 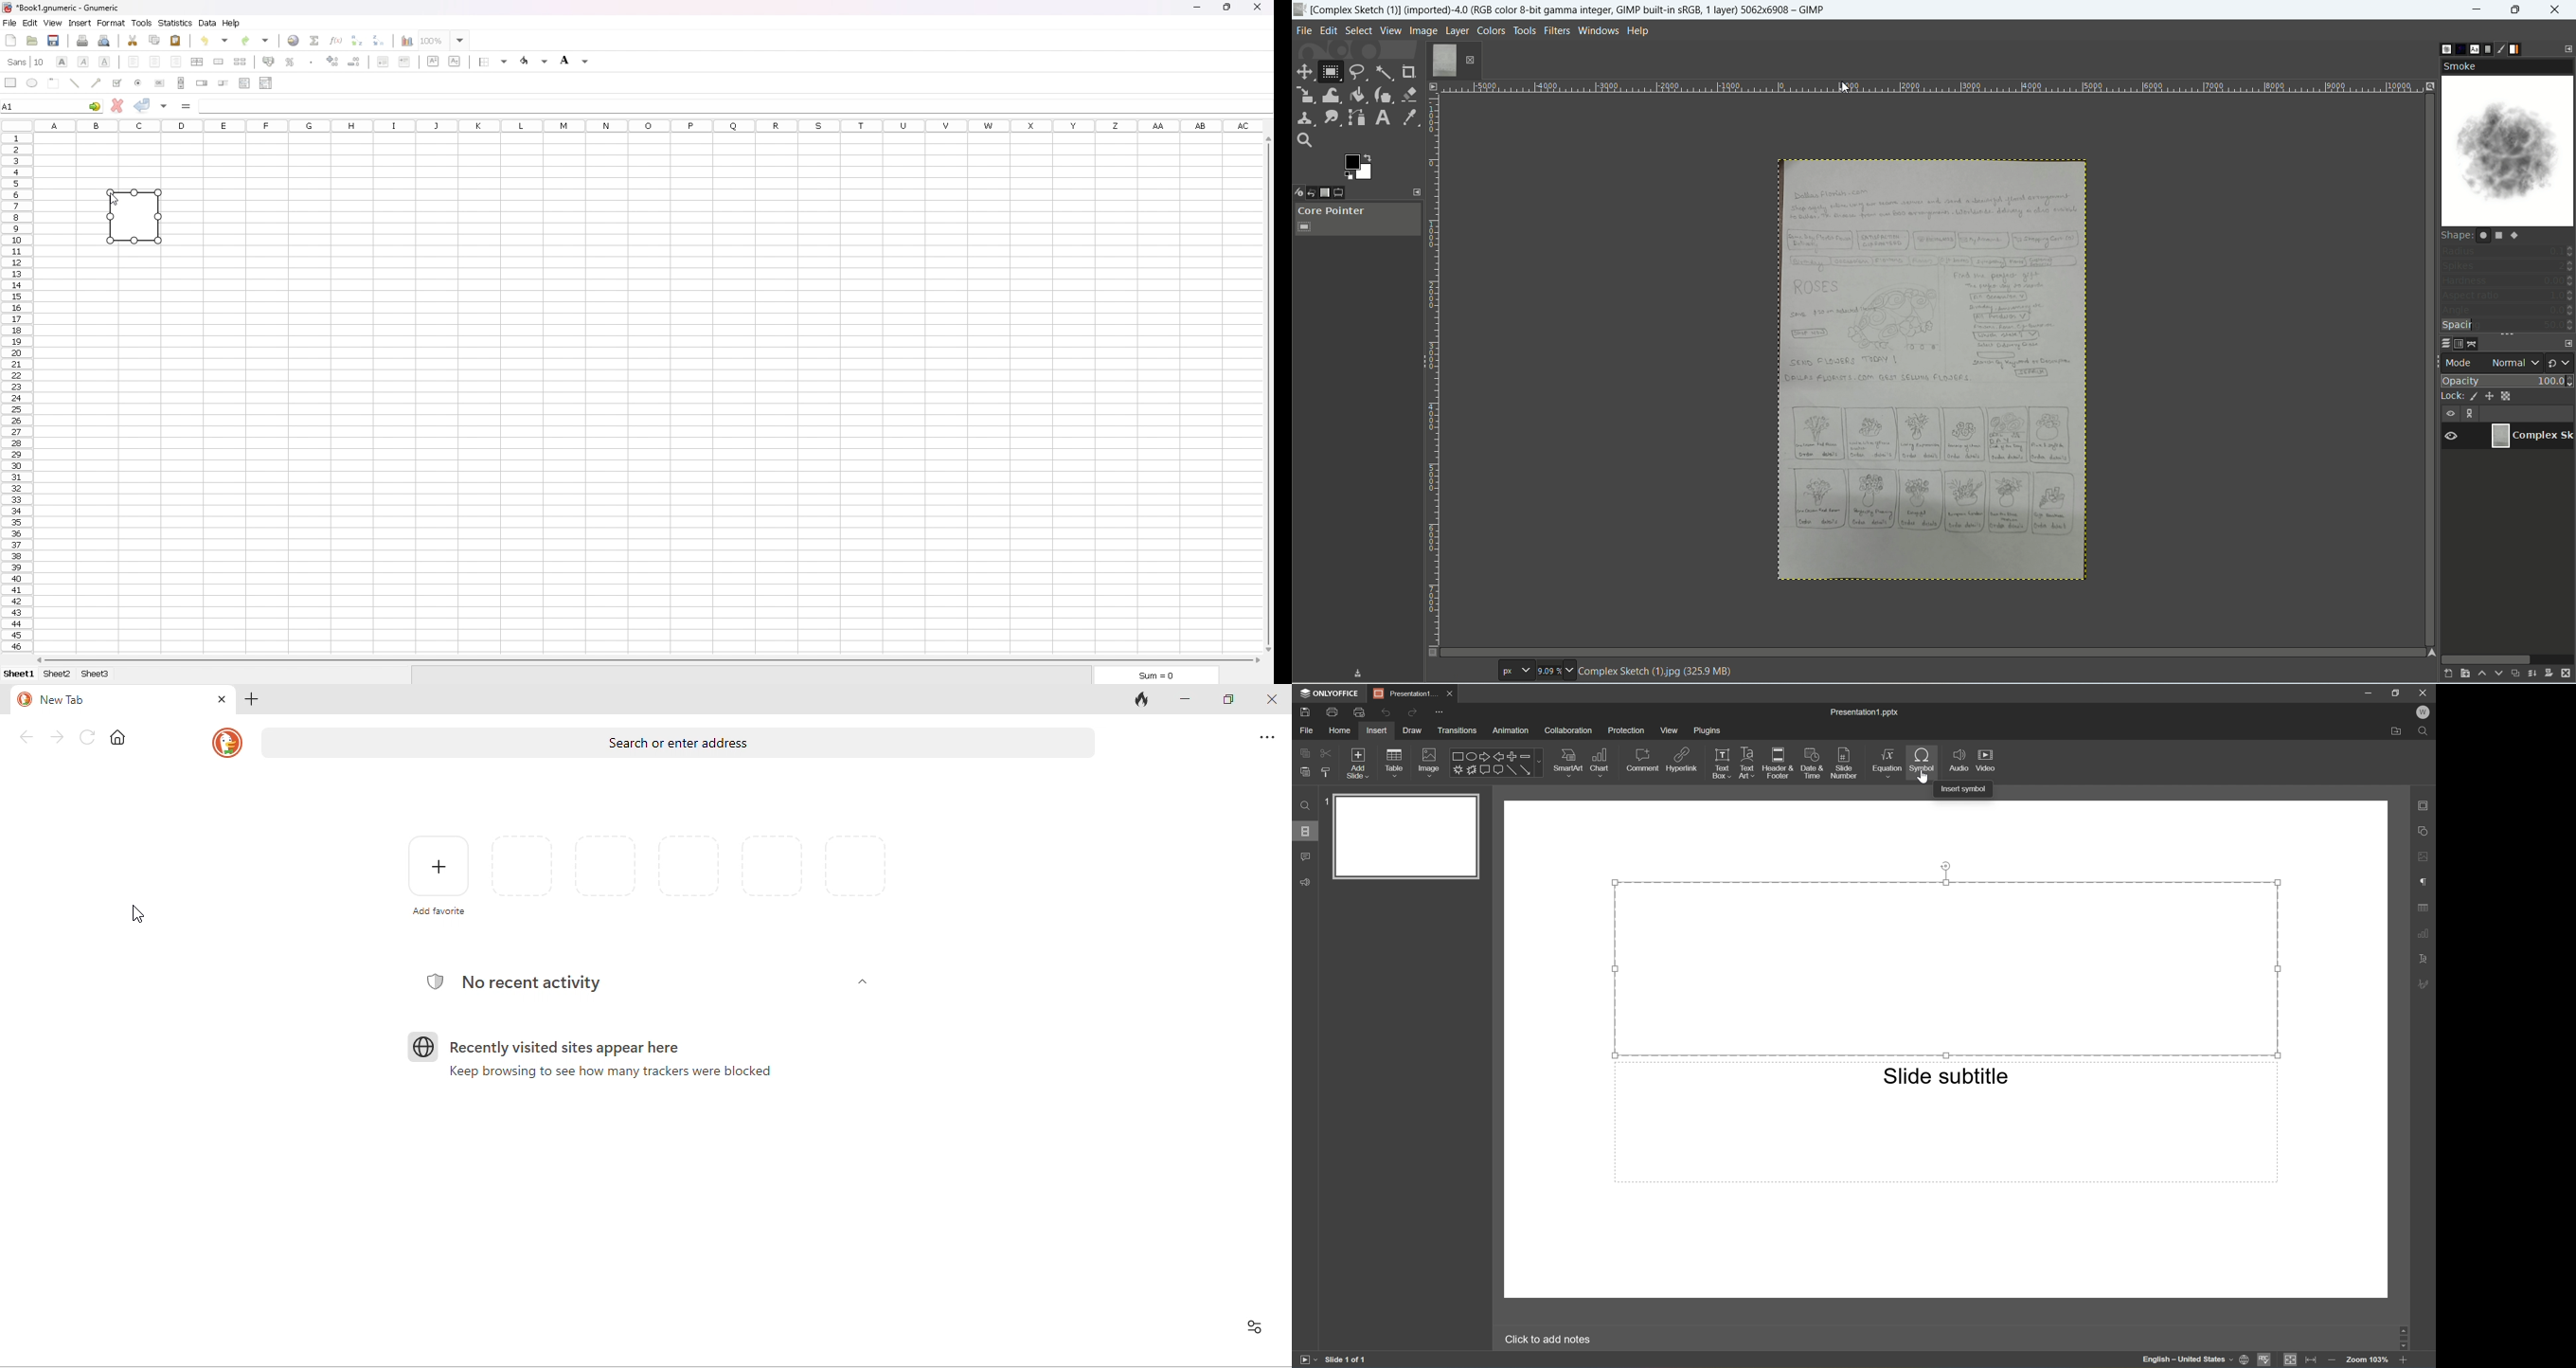 I want to click on View, so click(x=1669, y=730).